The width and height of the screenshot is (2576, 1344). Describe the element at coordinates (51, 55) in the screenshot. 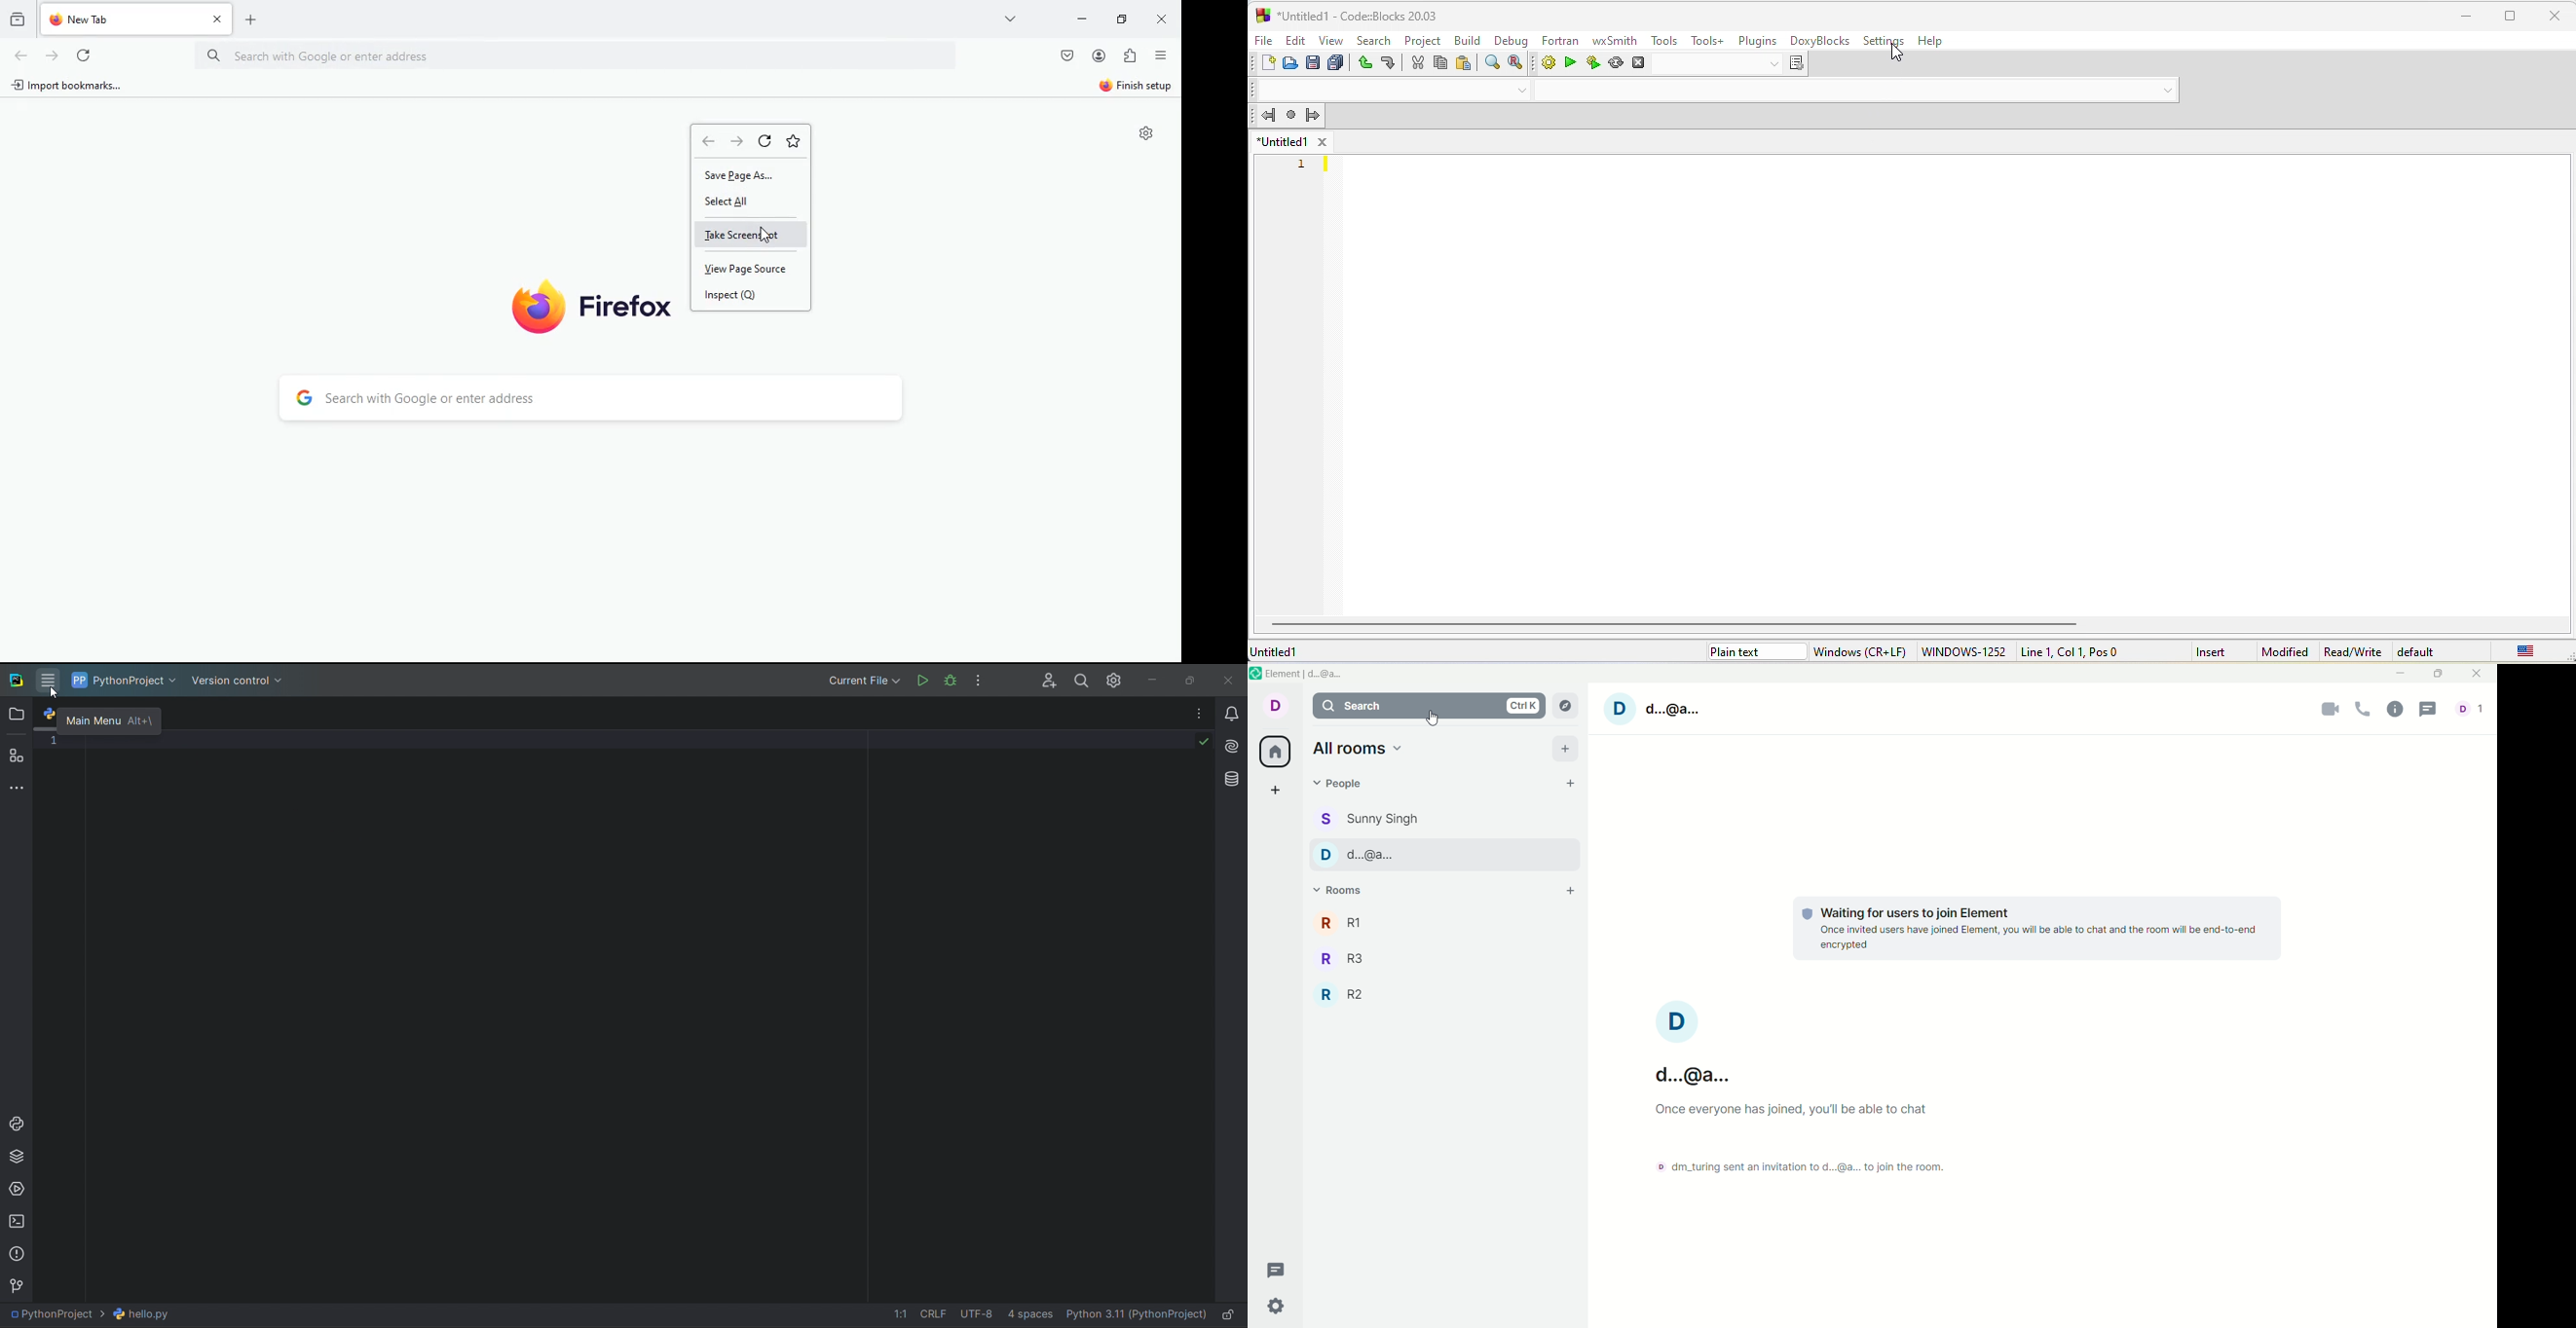

I see `refresh` at that location.